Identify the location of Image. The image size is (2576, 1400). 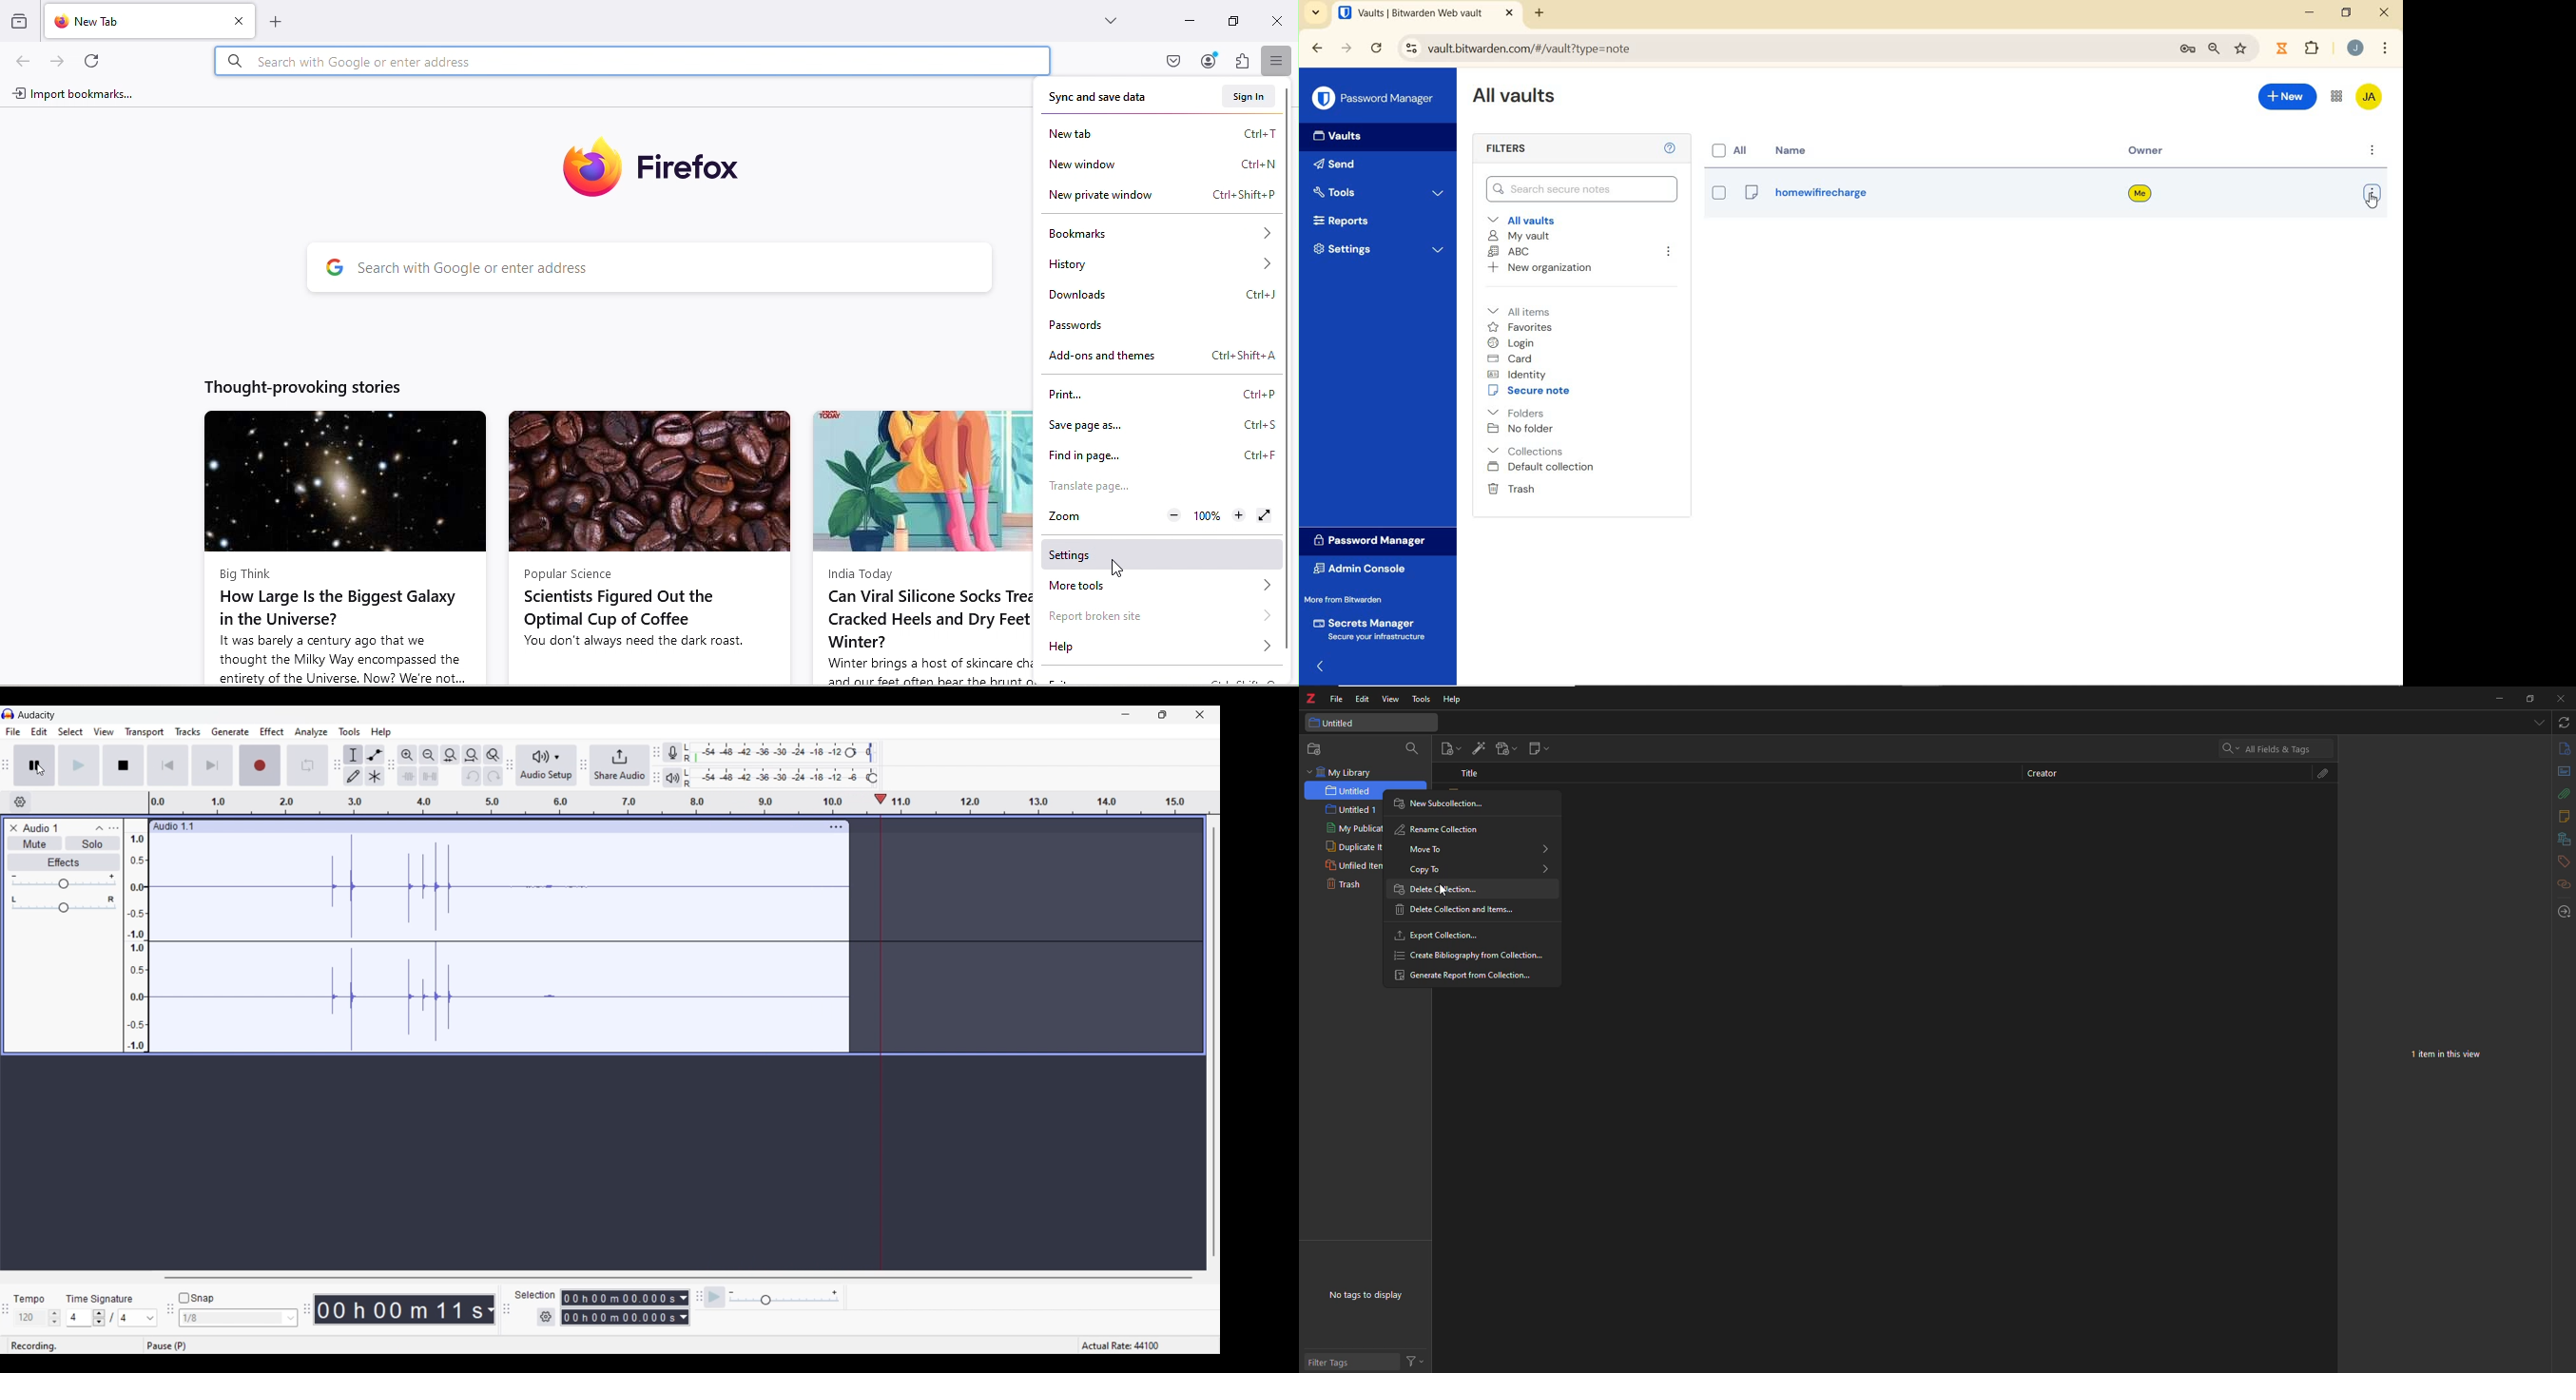
(644, 478).